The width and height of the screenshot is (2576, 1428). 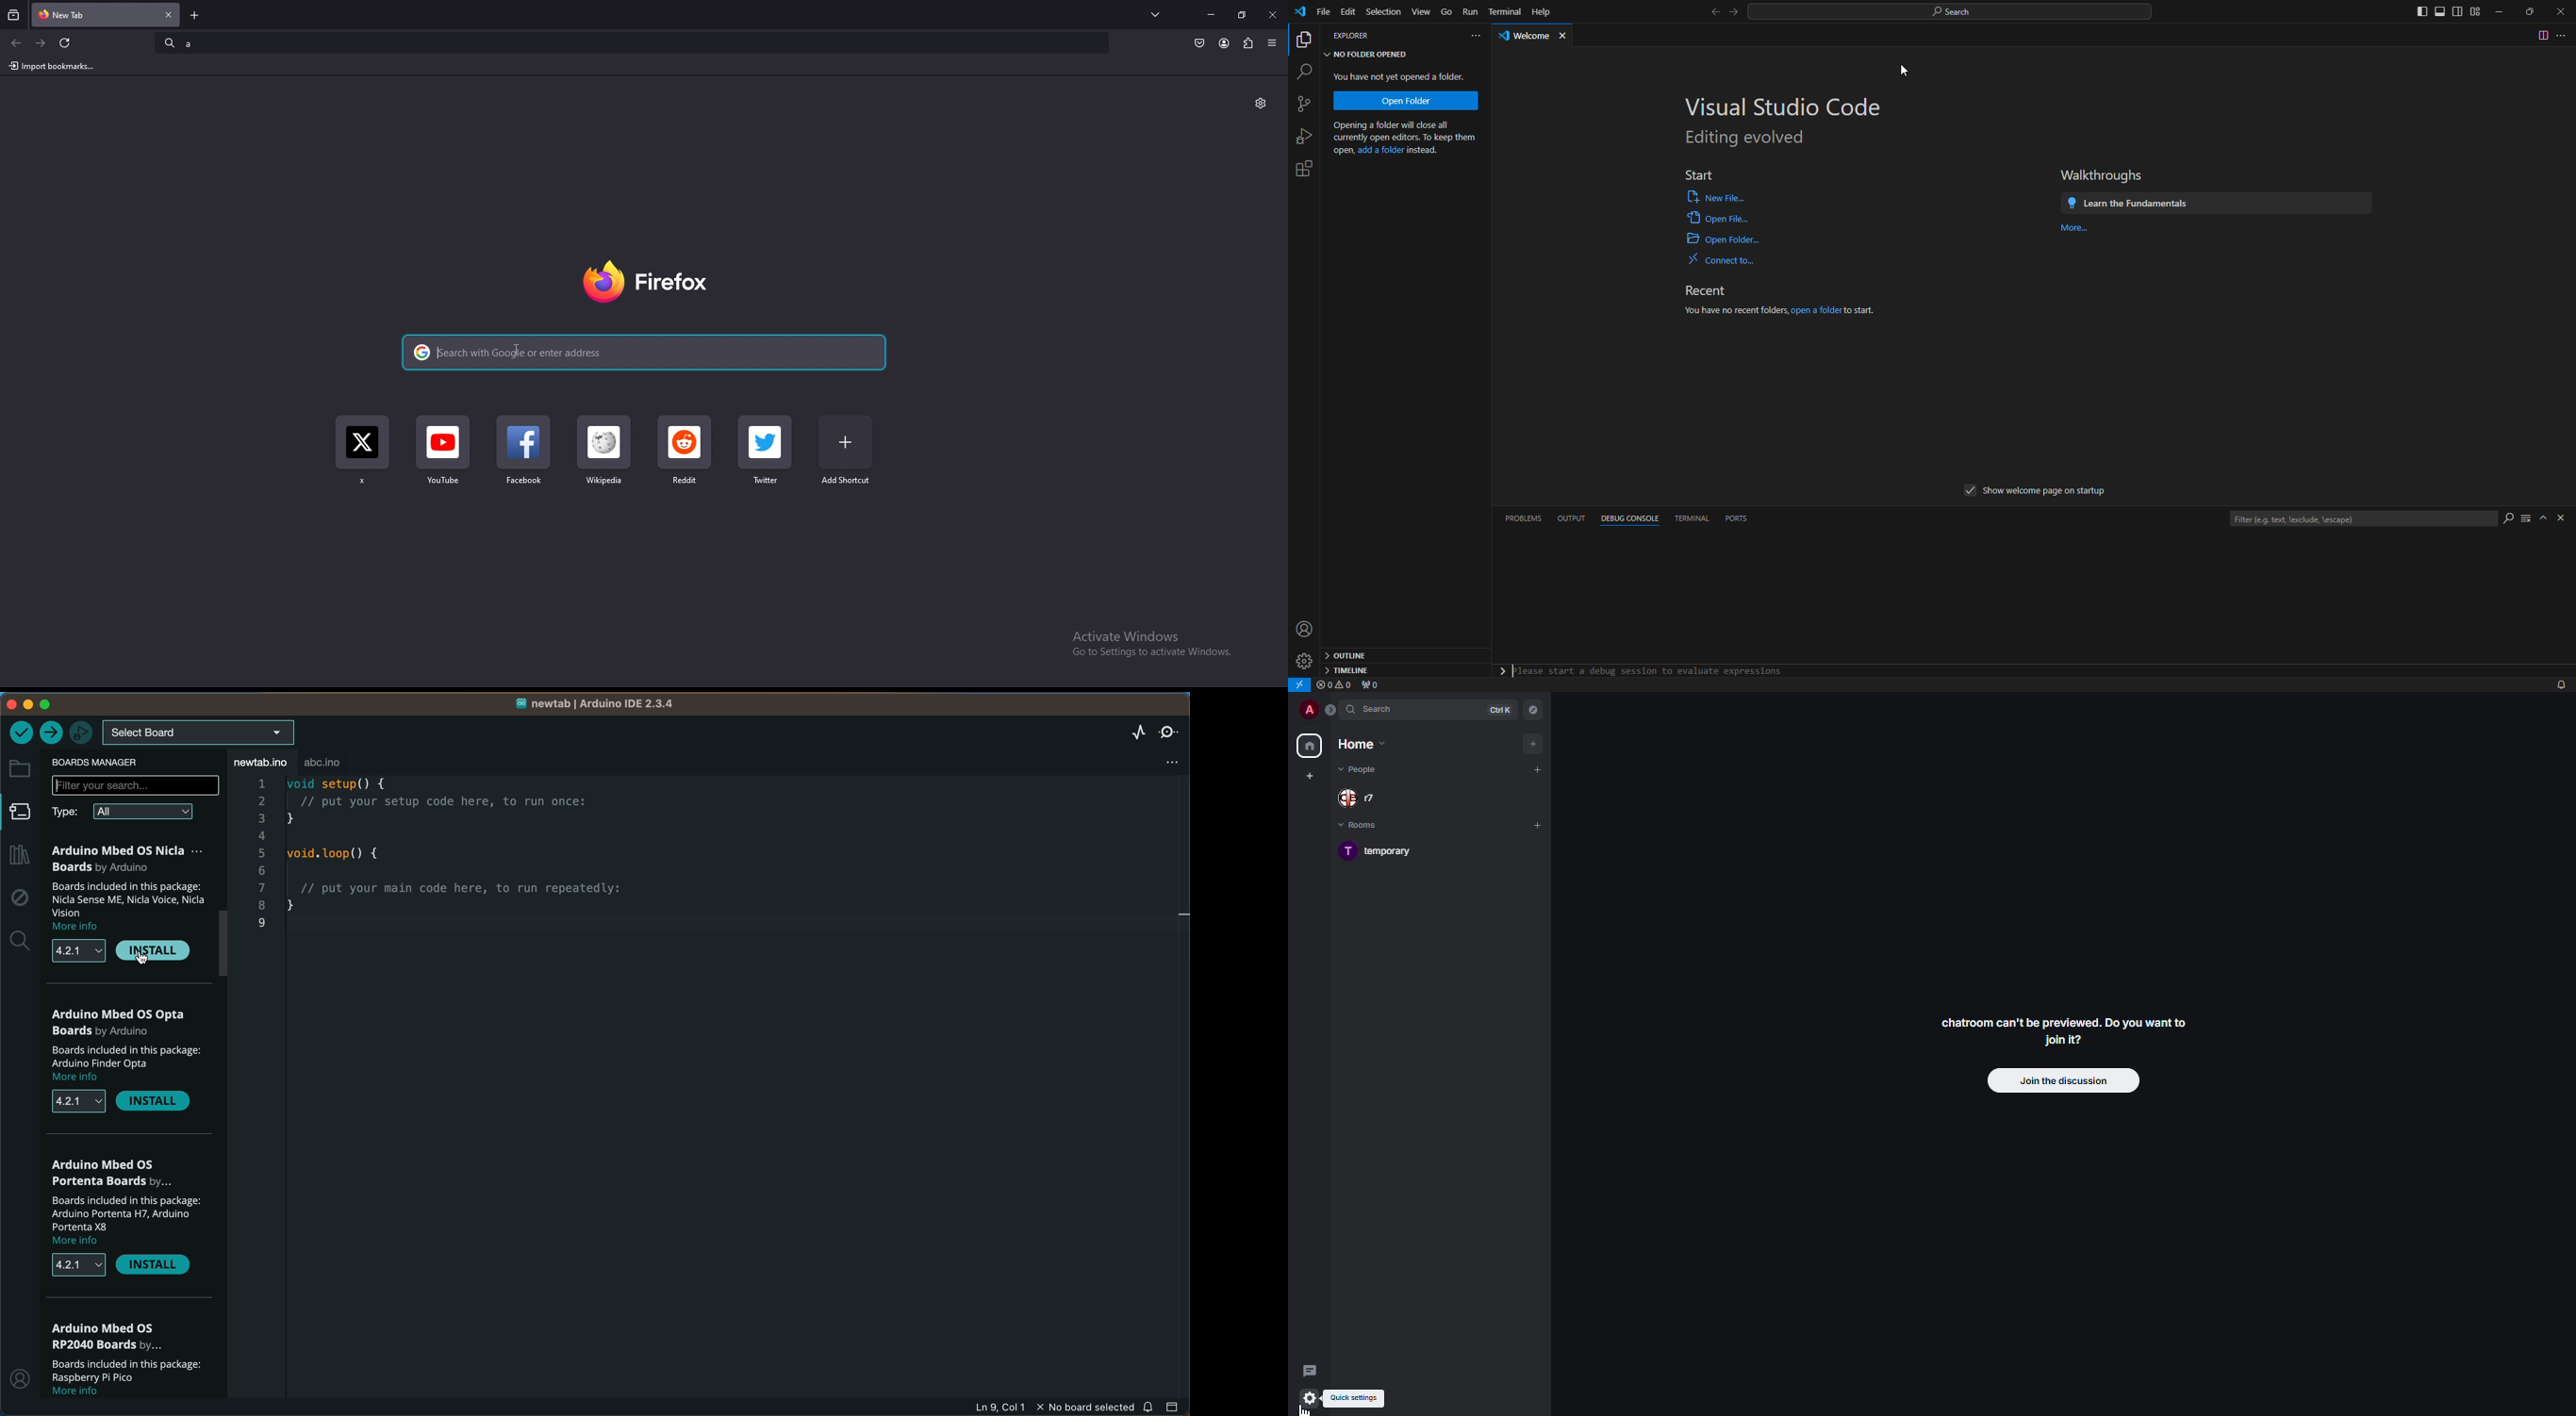 What do you see at coordinates (1308, 1369) in the screenshot?
I see `threads` at bounding box center [1308, 1369].